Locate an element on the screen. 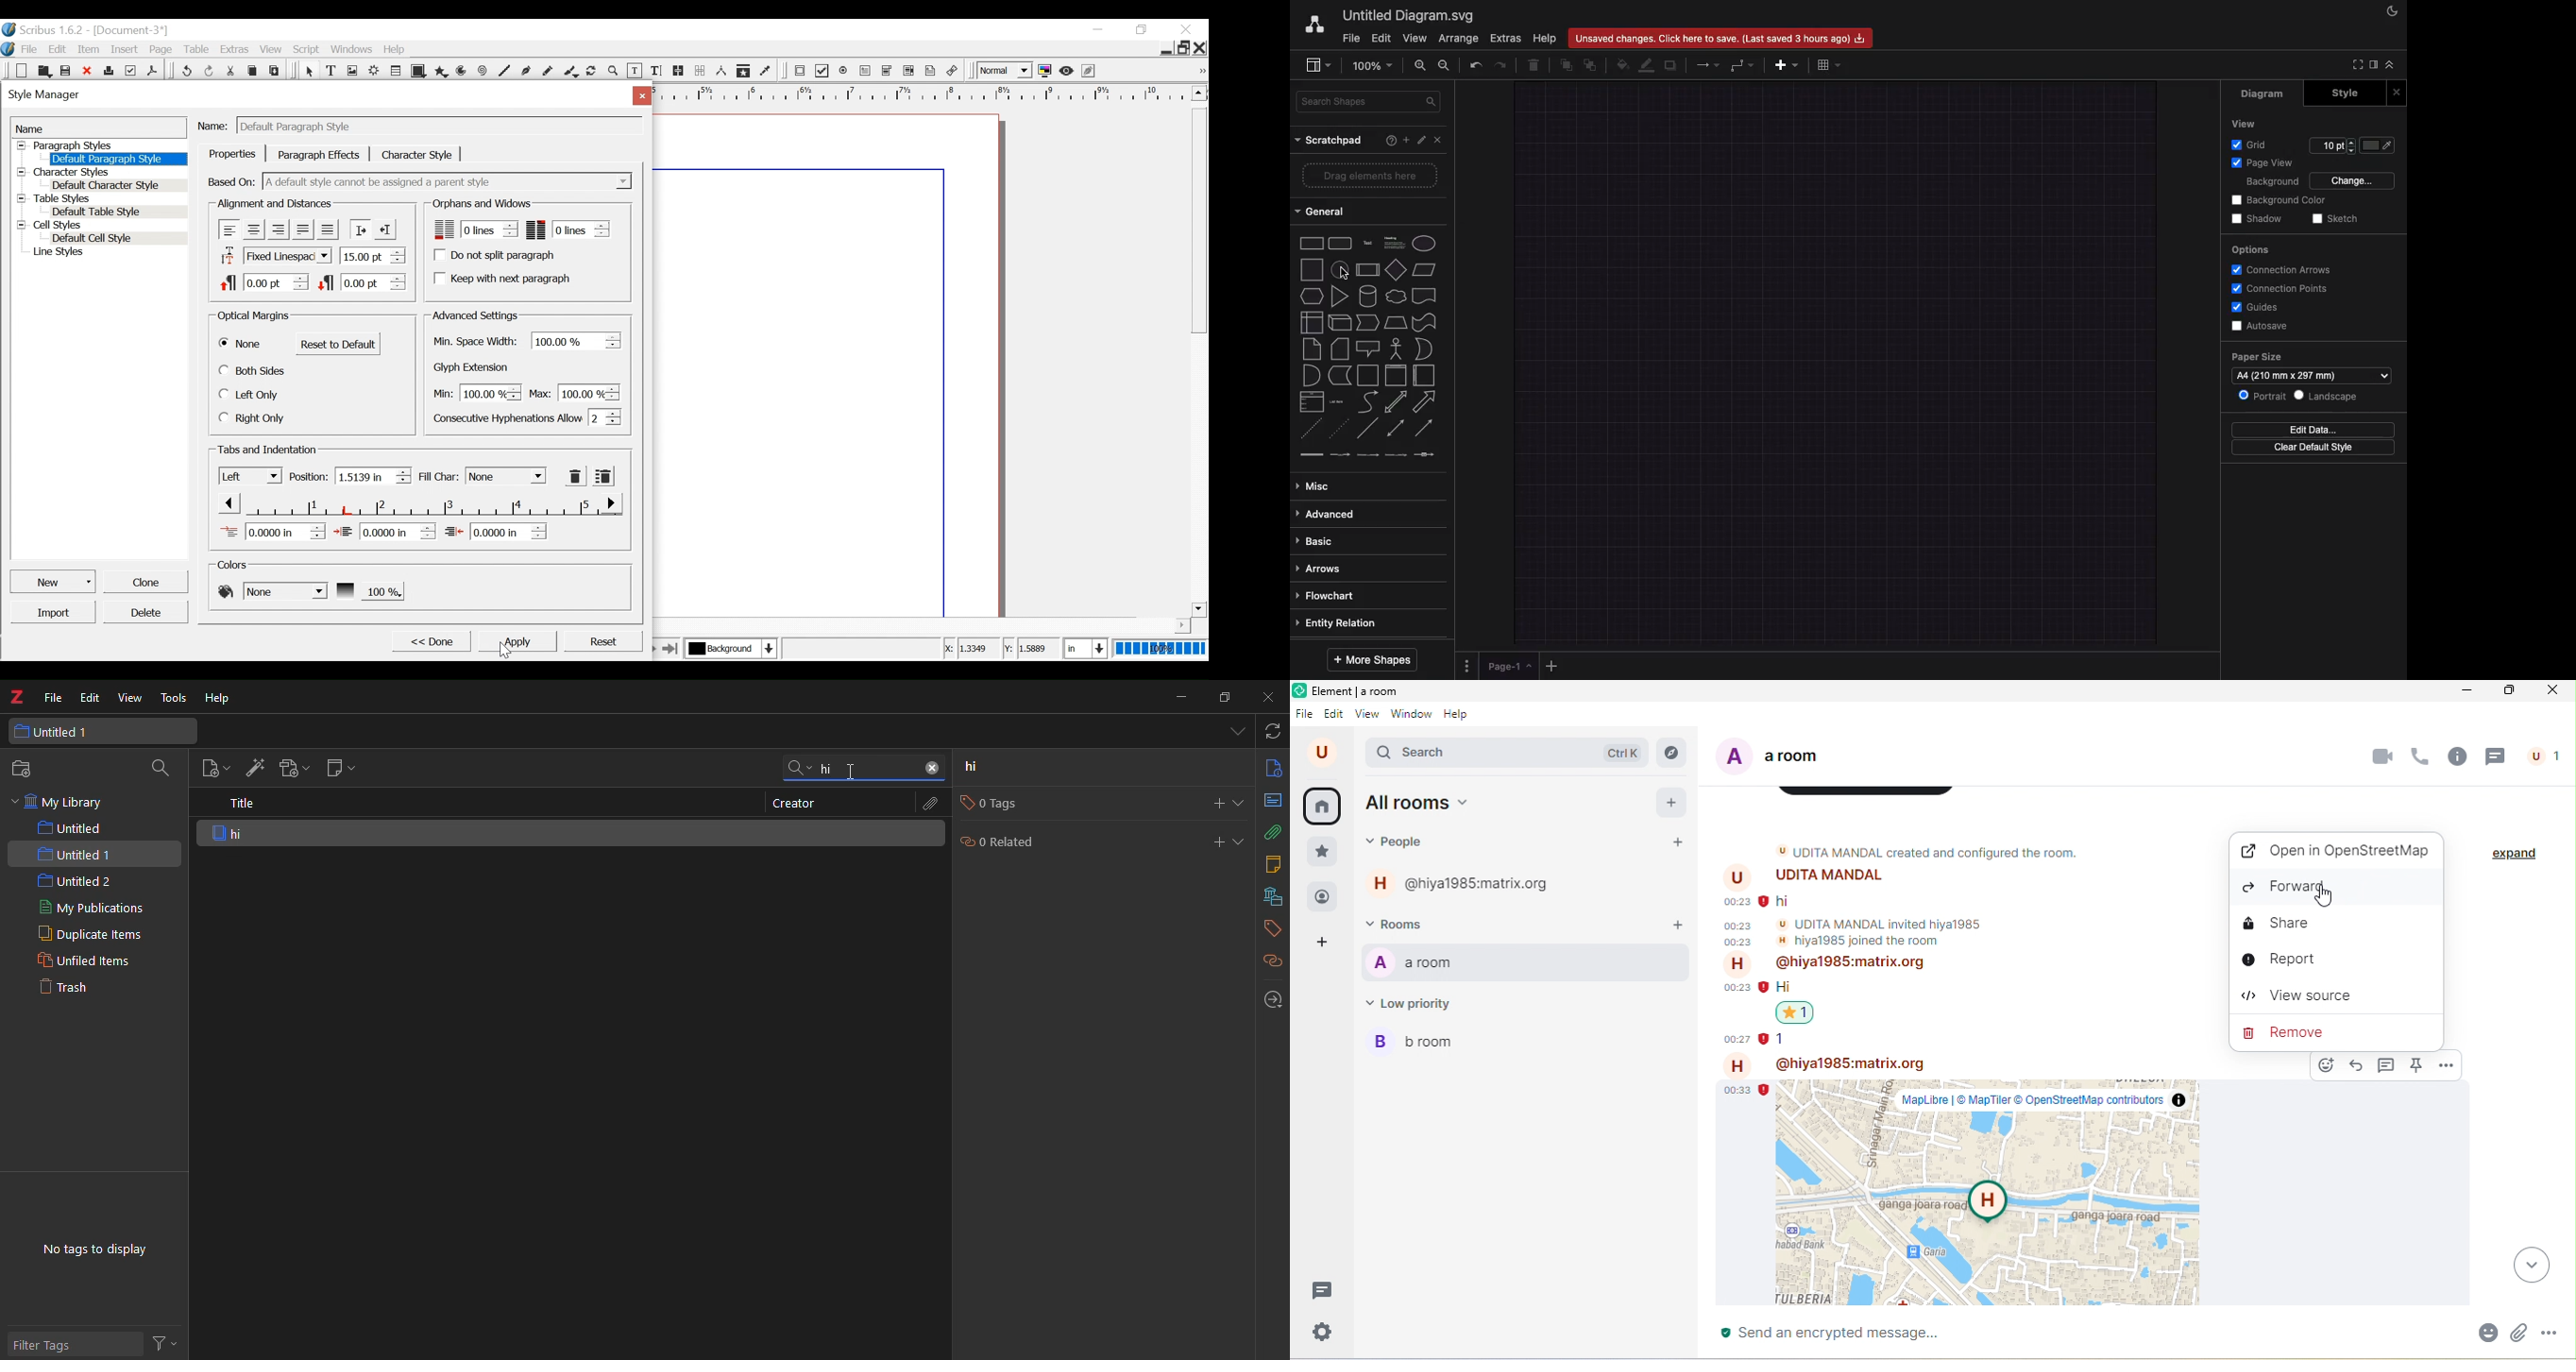 The width and height of the screenshot is (2576, 1372). unfiled items is located at coordinates (81, 960).